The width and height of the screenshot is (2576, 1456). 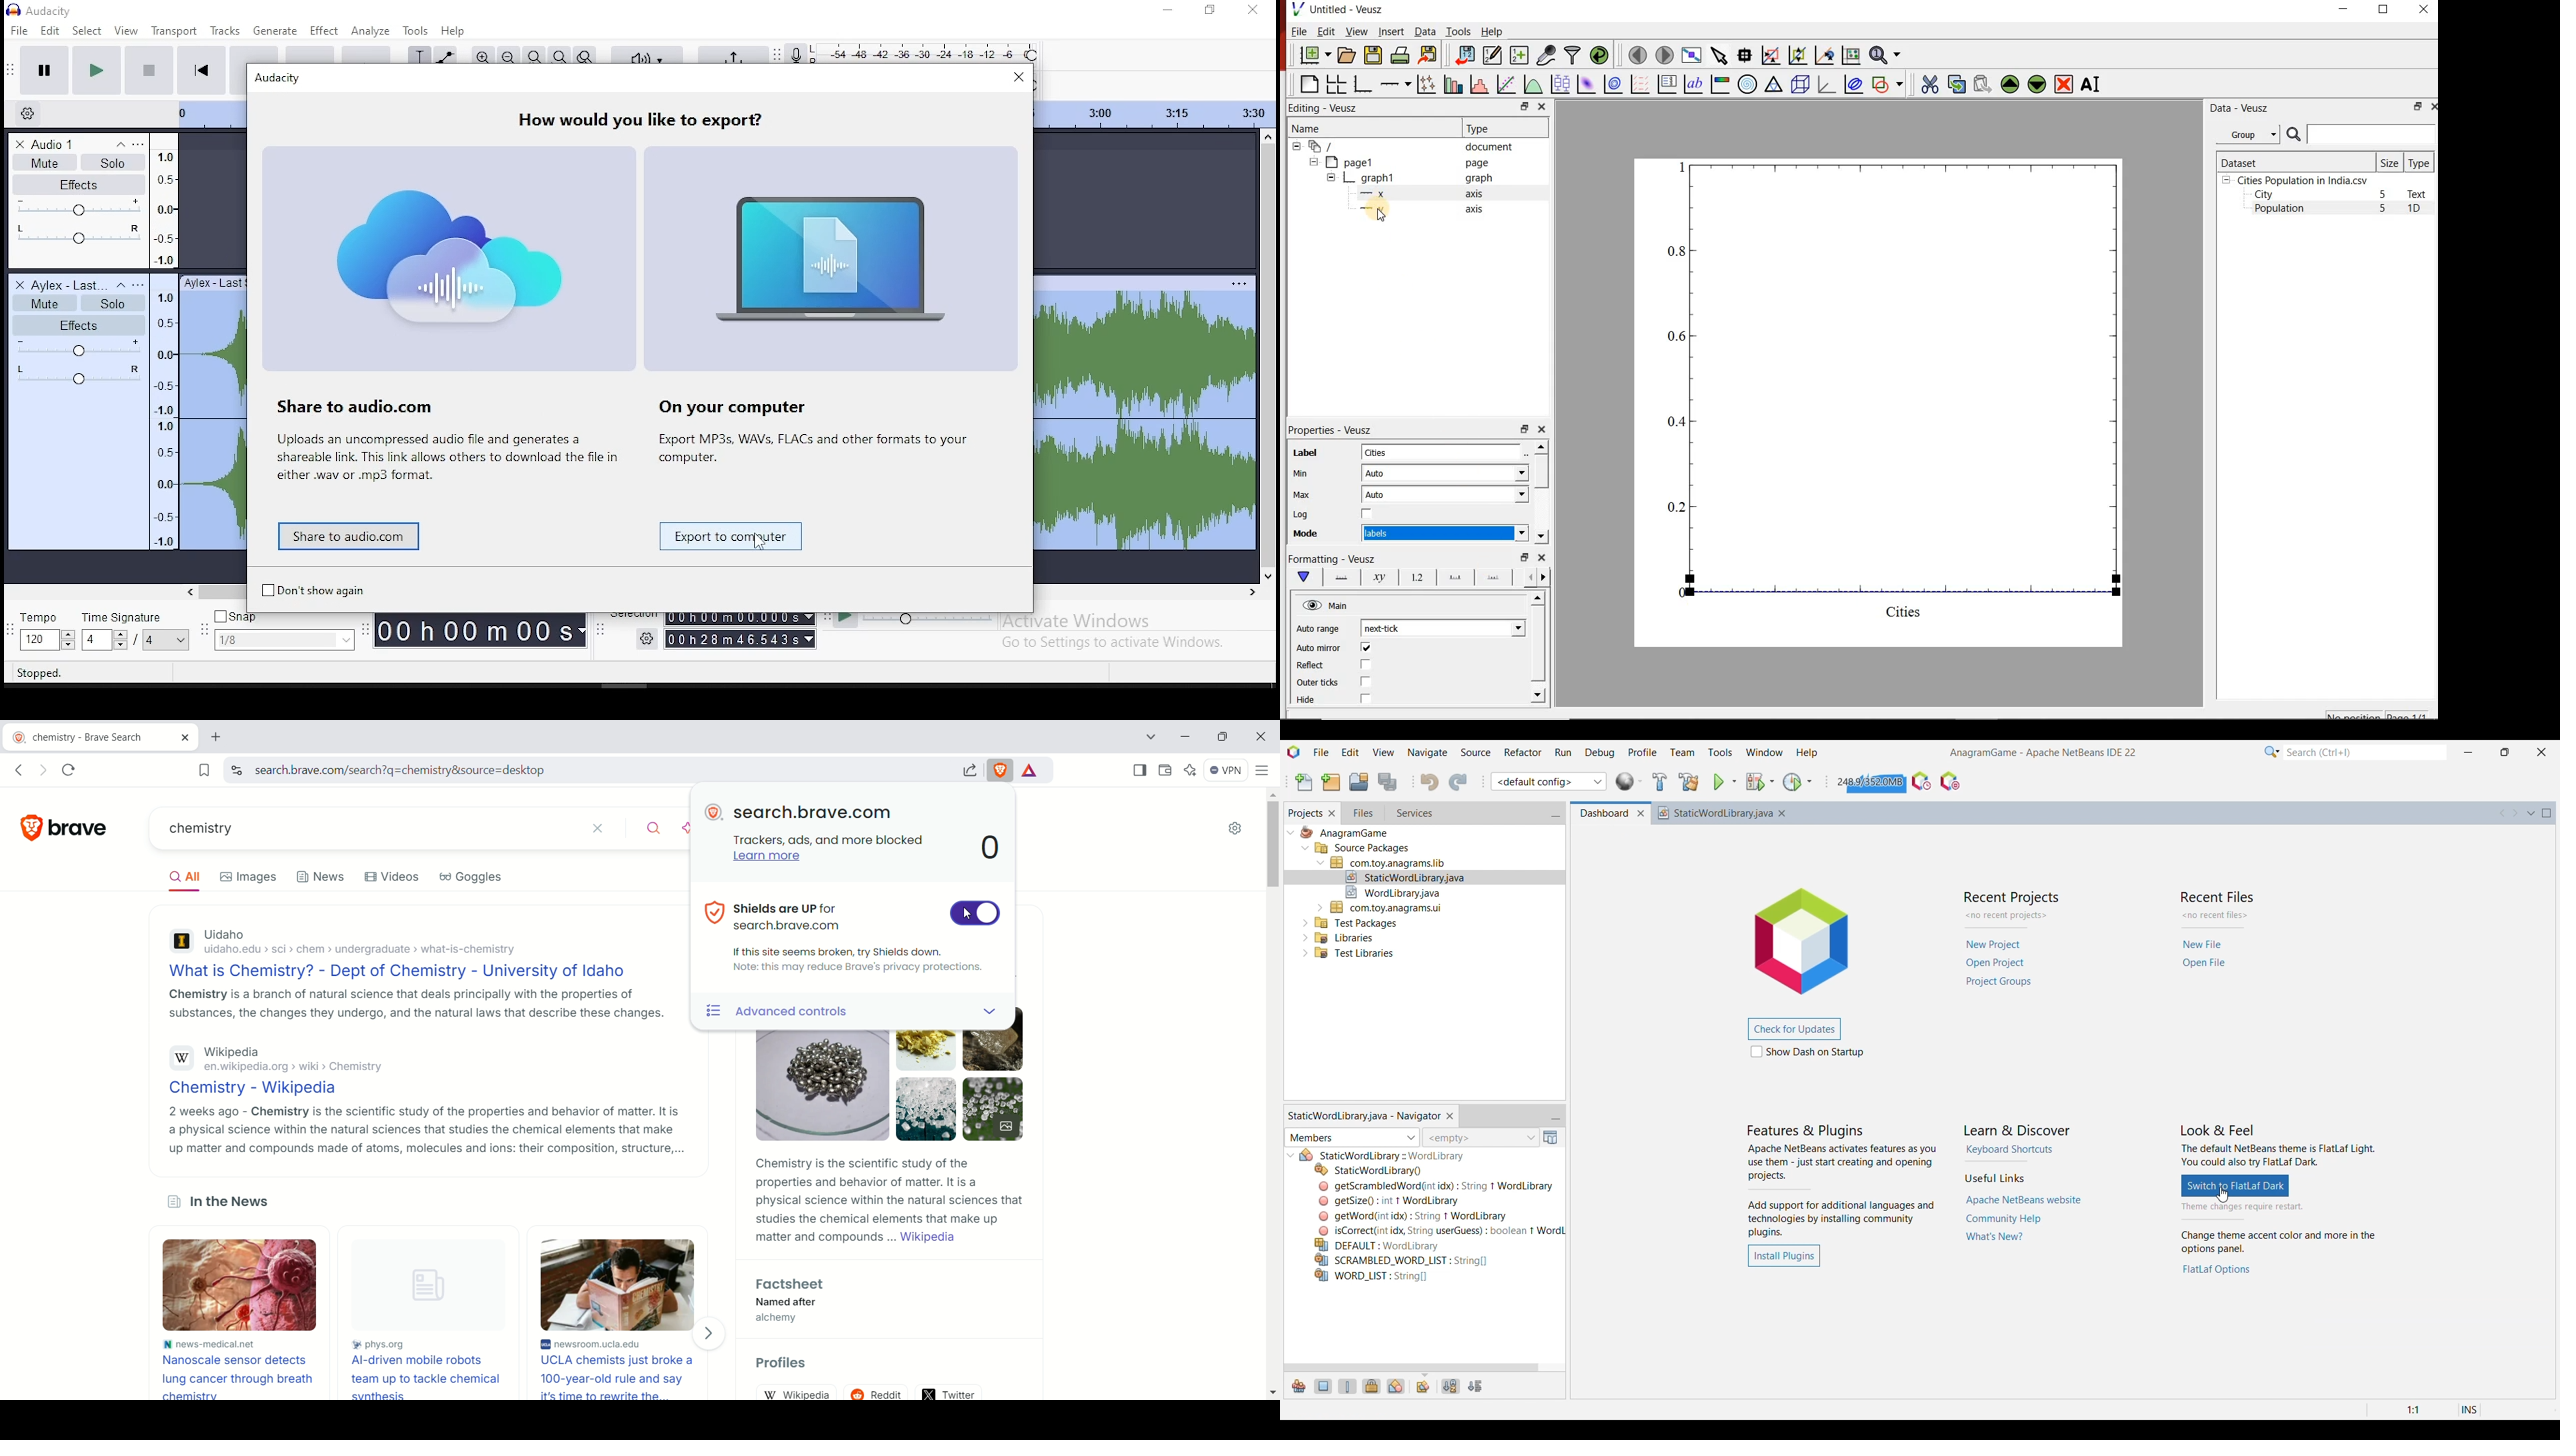 What do you see at coordinates (1807, 1051) in the screenshot?
I see `Show Dash on startup` at bounding box center [1807, 1051].